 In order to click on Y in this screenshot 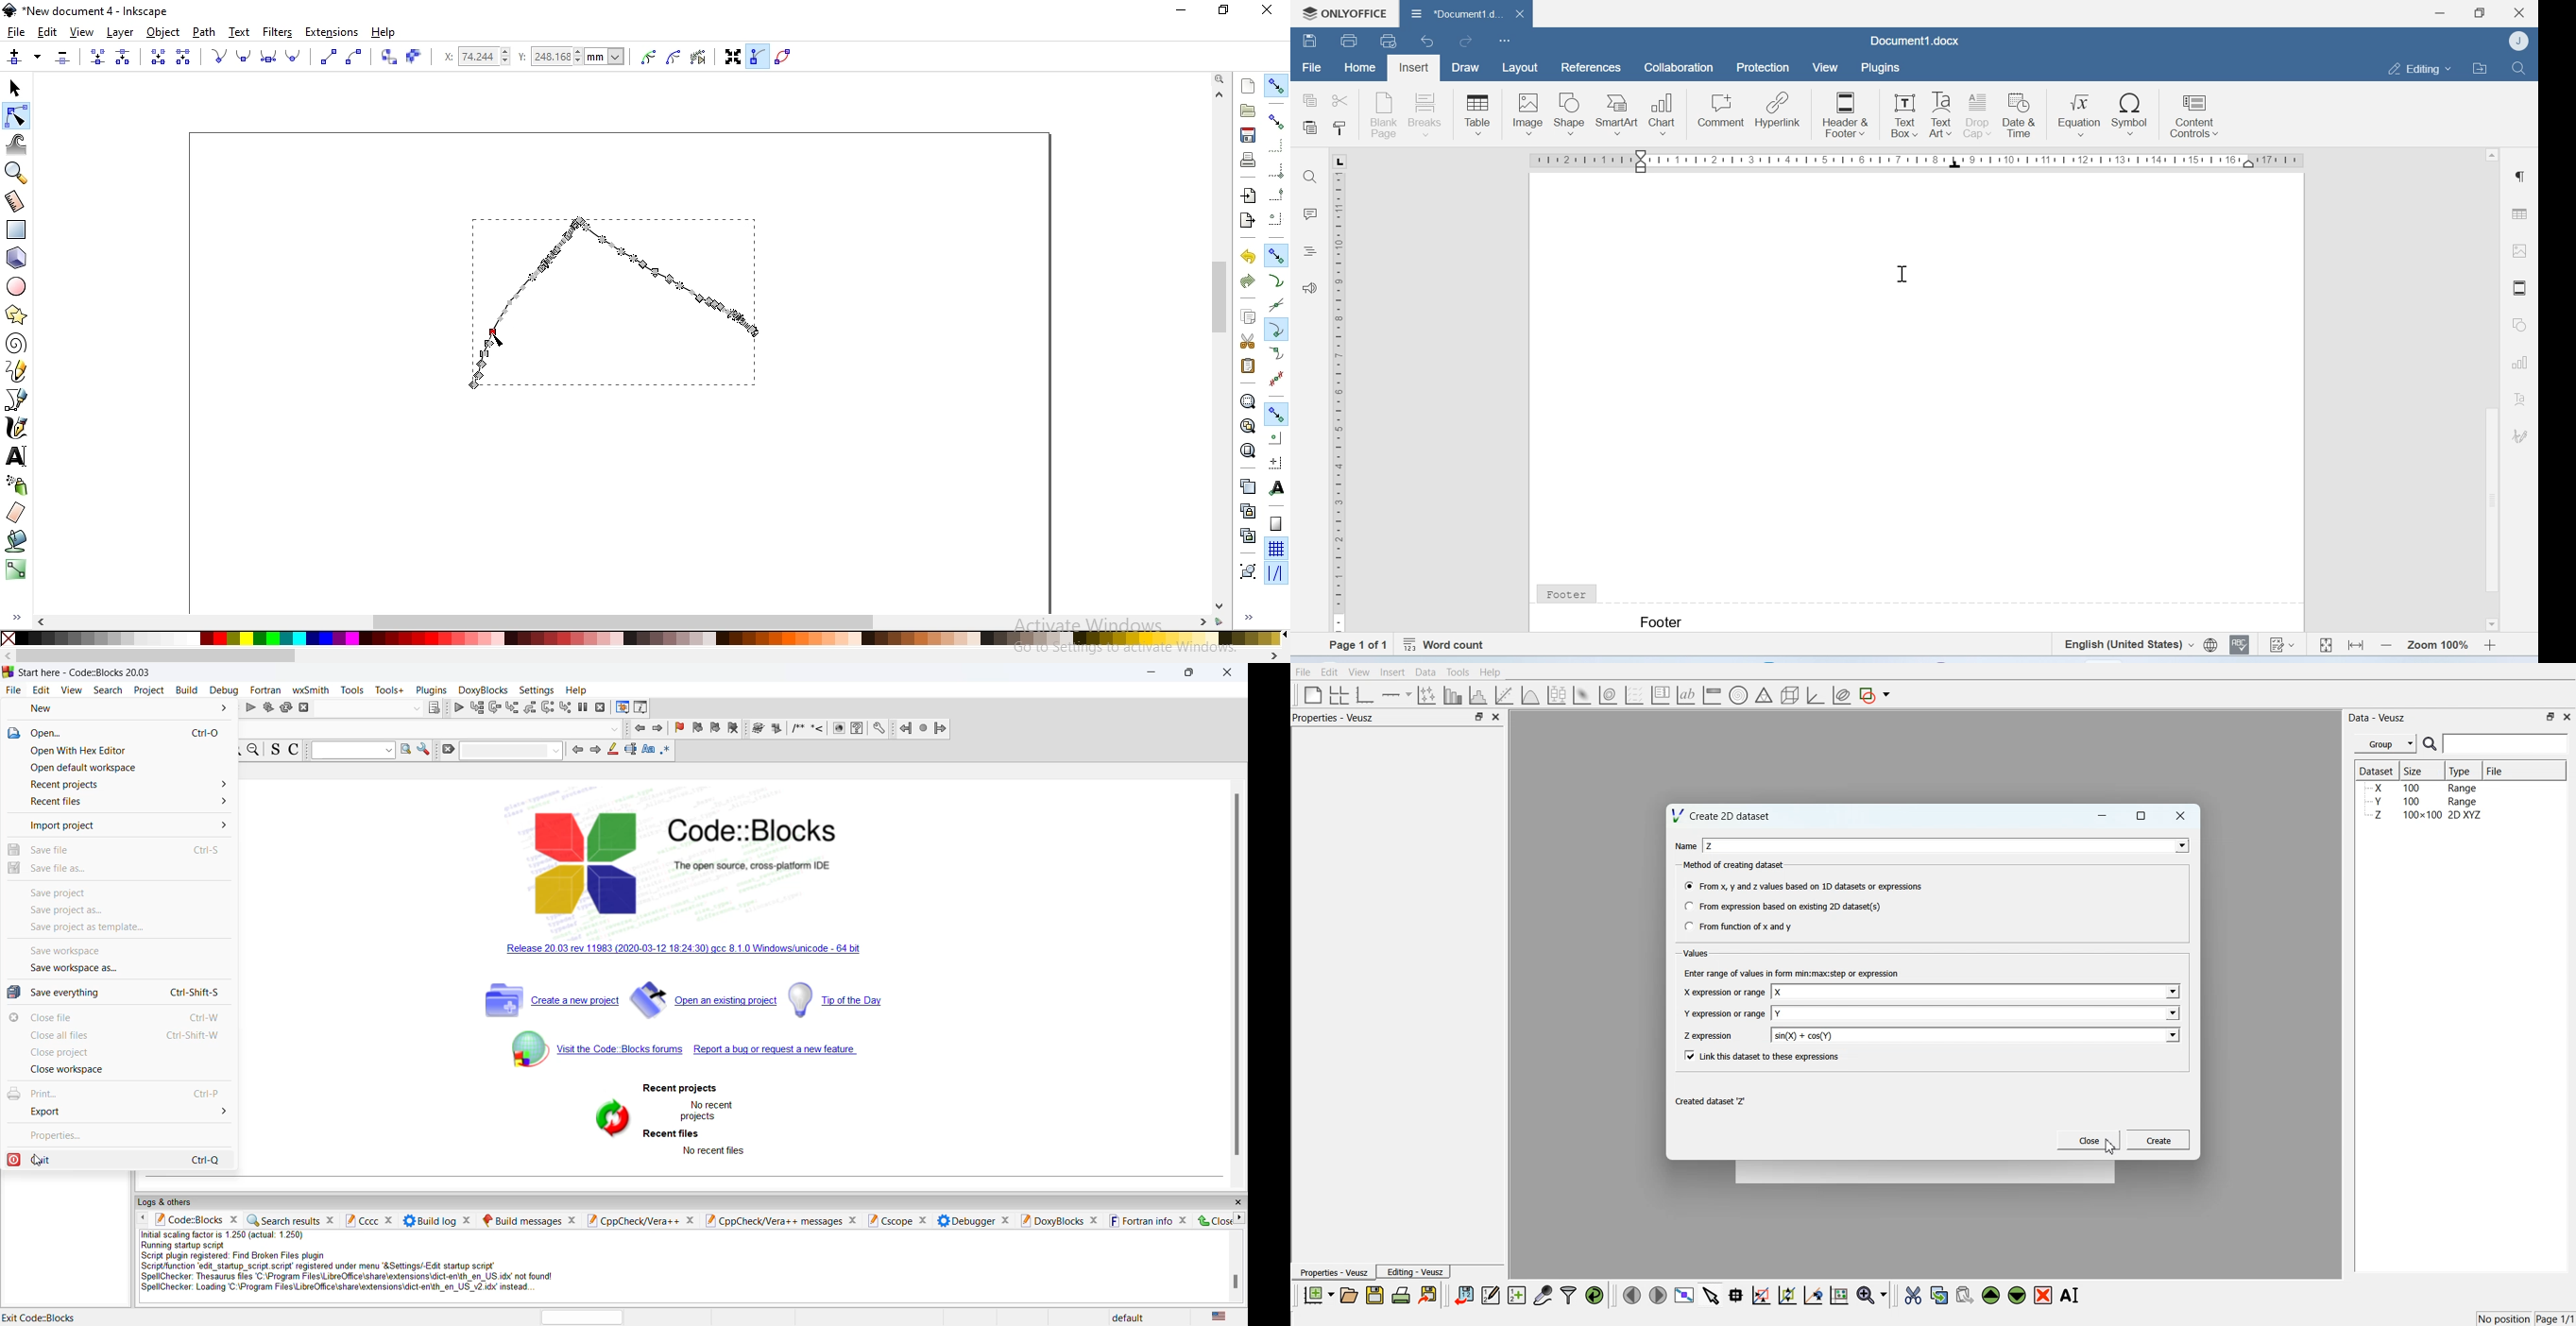, I will do `click(1779, 1013)`.